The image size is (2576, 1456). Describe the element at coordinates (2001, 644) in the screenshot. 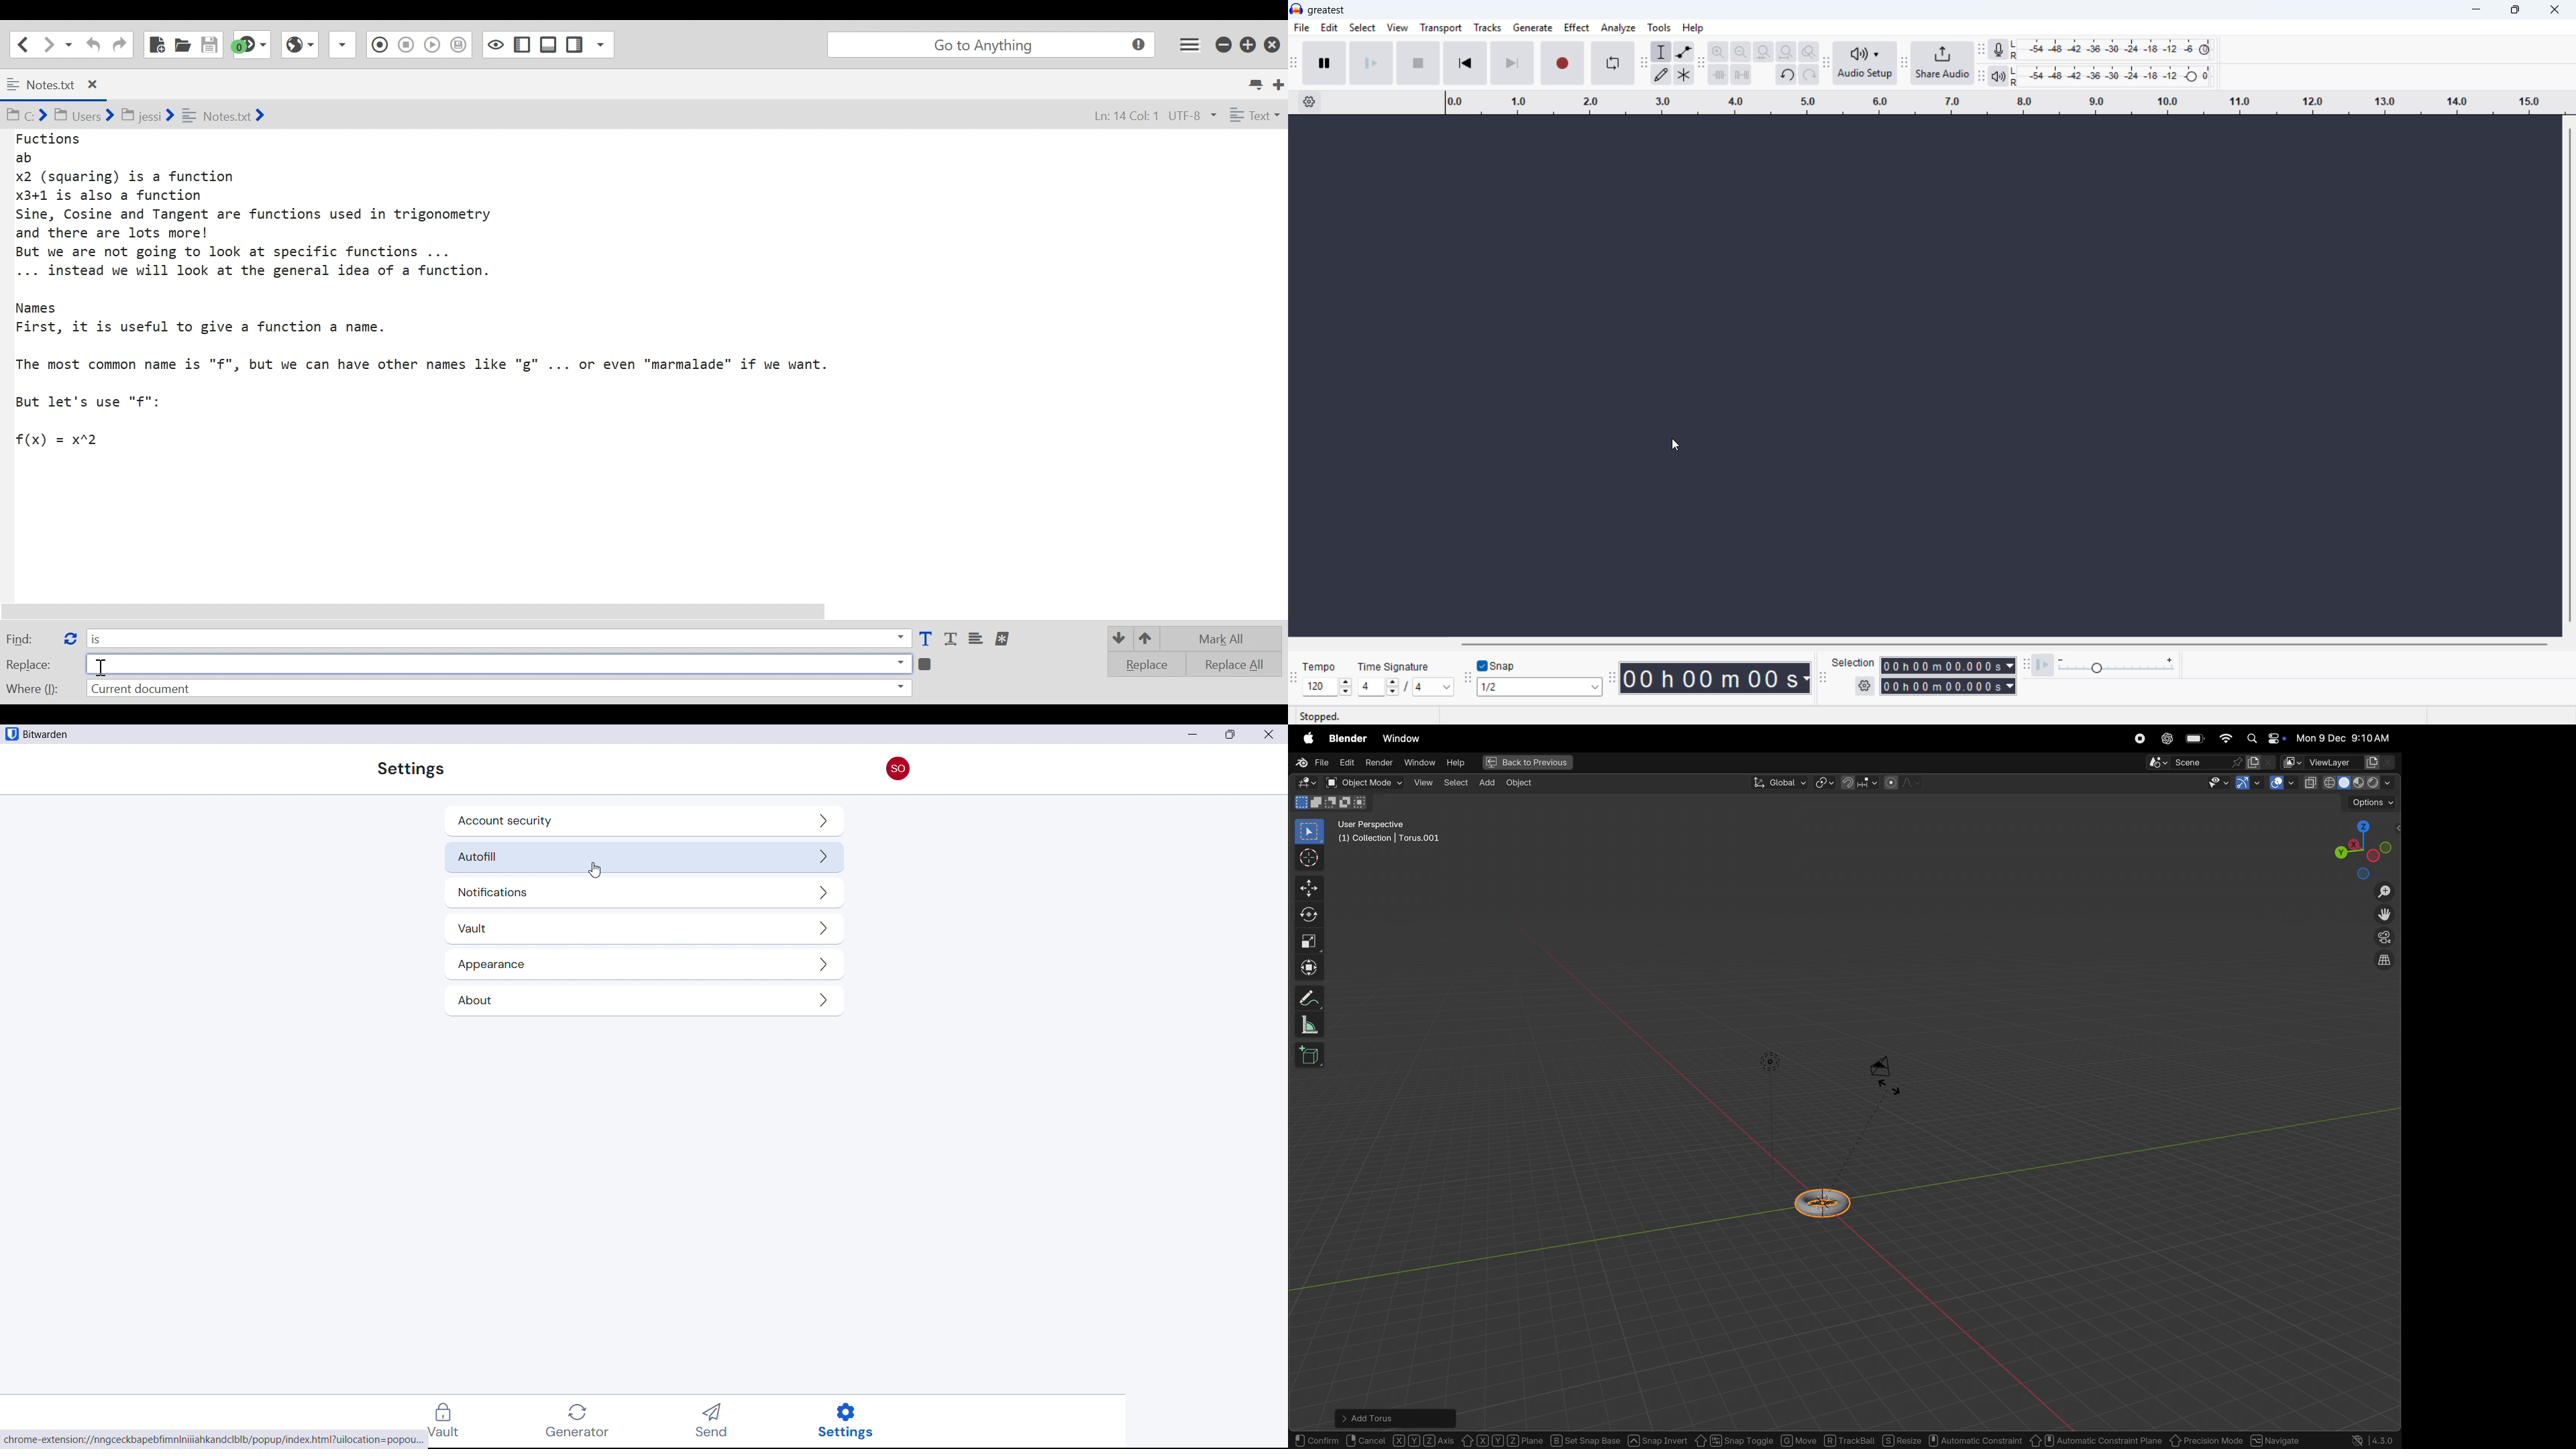

I see `Horizontal scroll bar ` at that location.